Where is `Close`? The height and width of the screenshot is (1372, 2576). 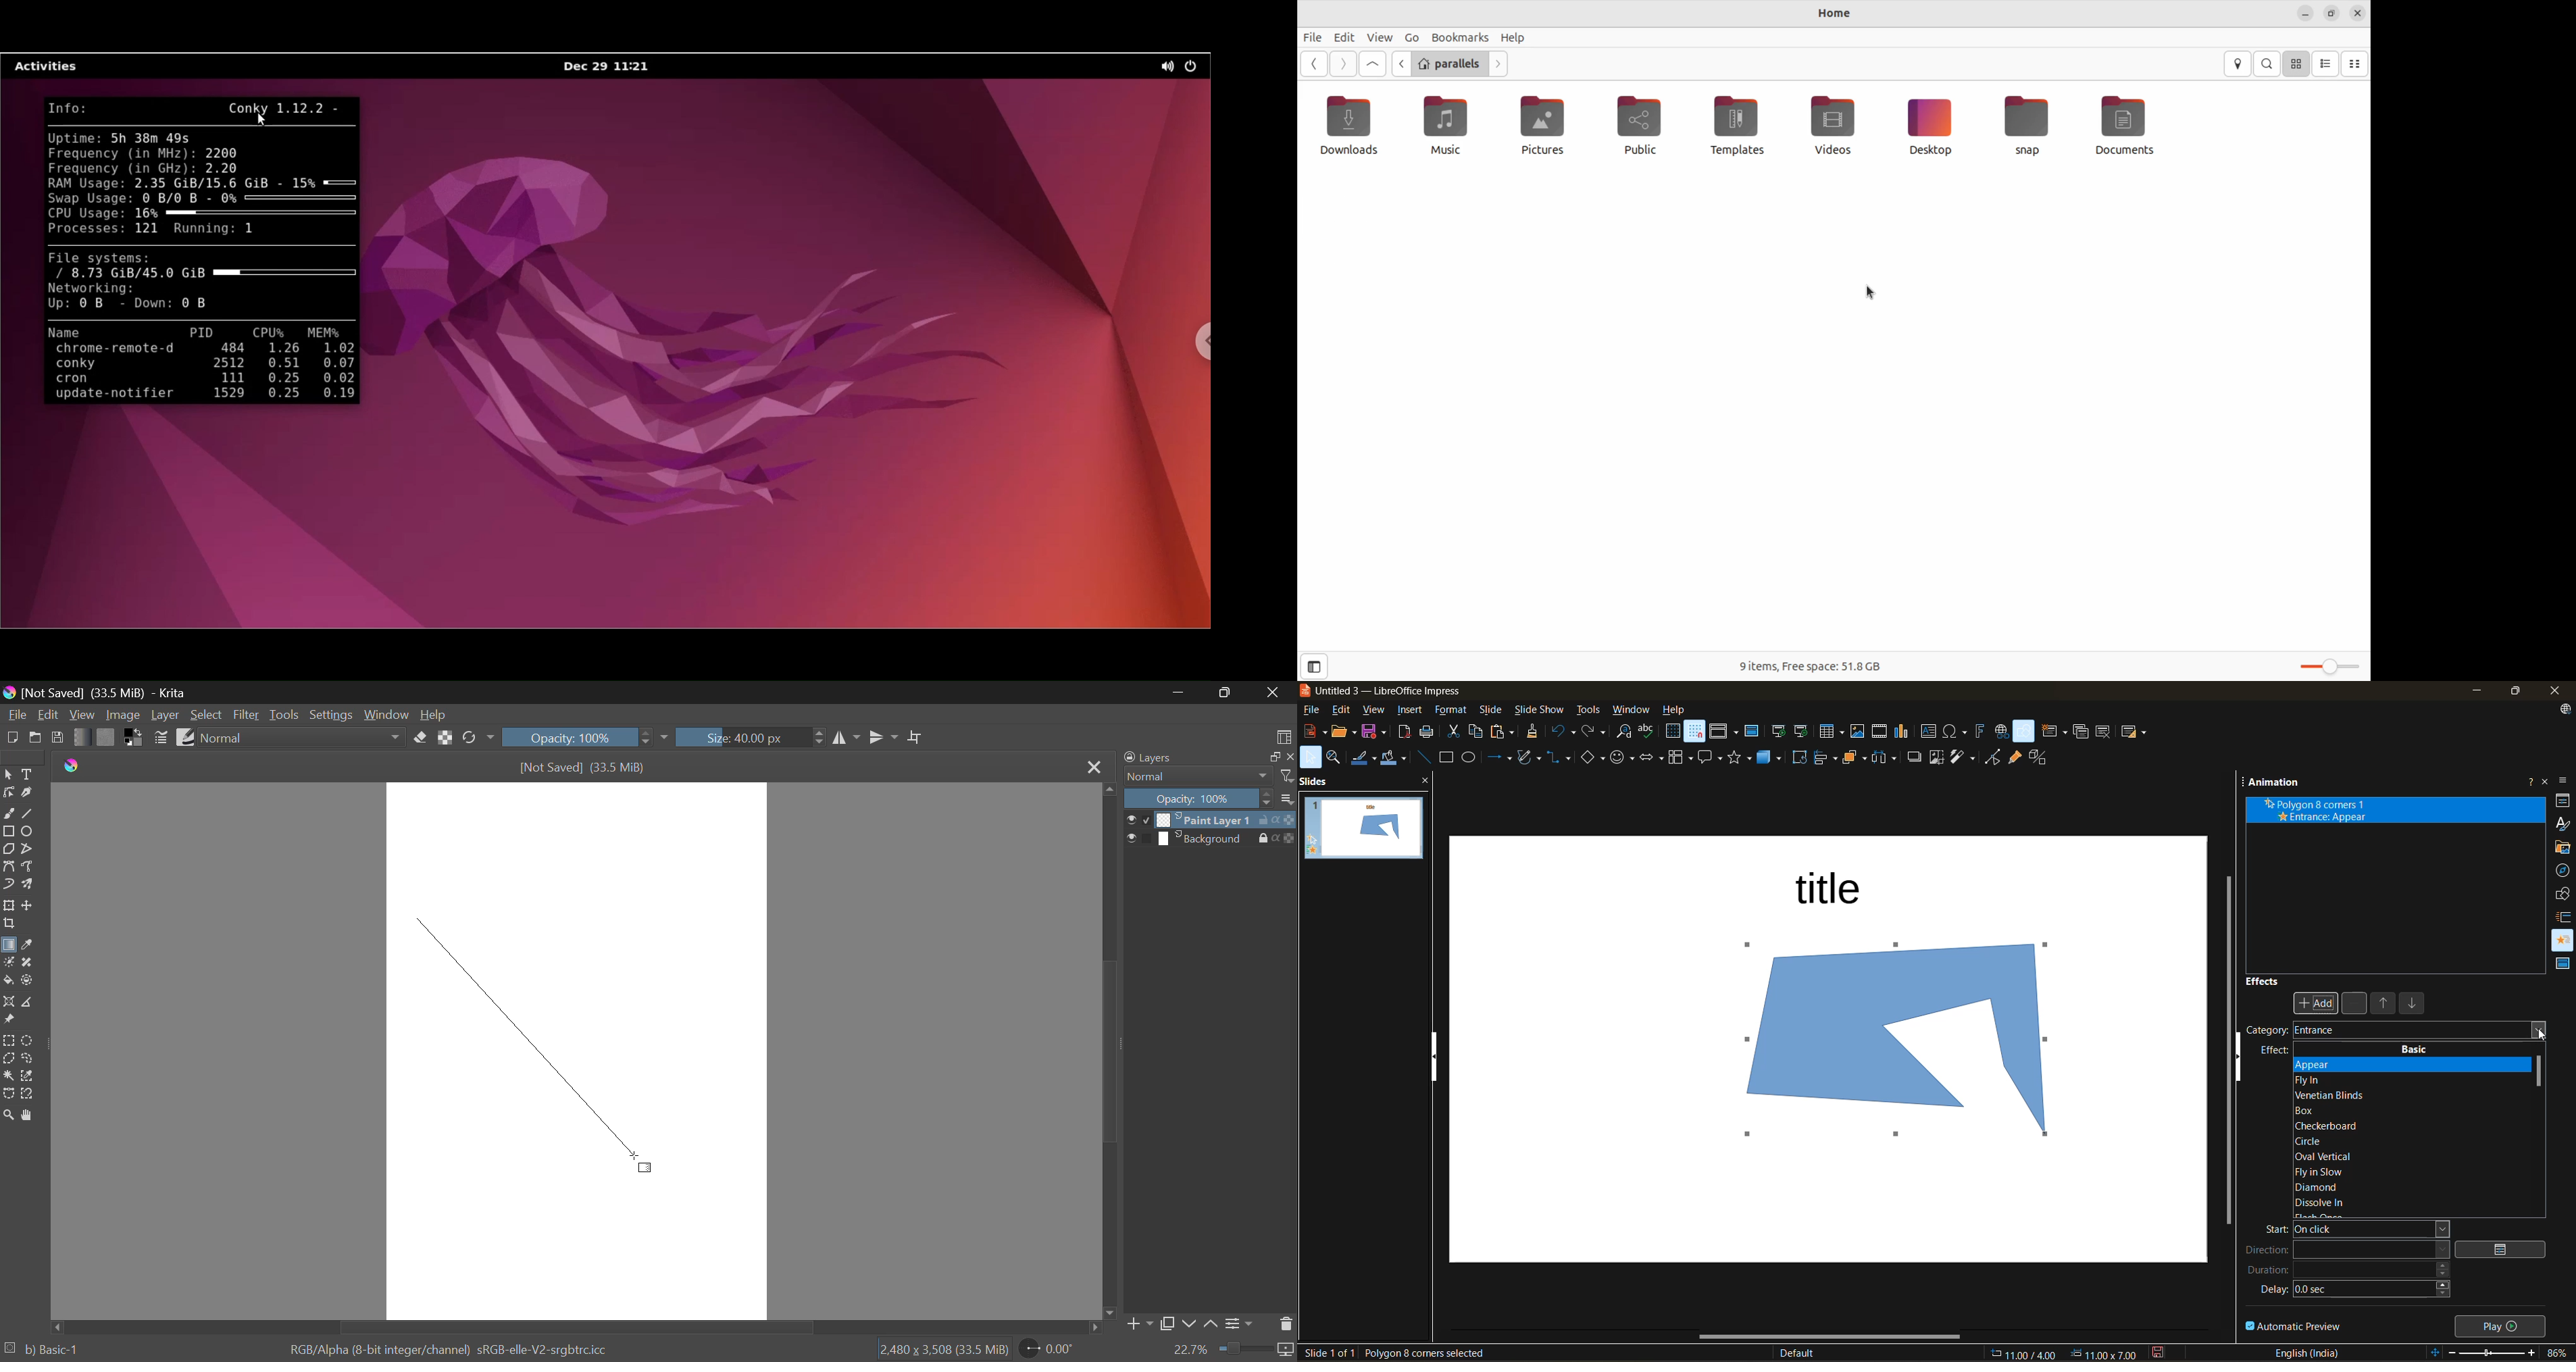 Close is located at coordinates (1093, 767).